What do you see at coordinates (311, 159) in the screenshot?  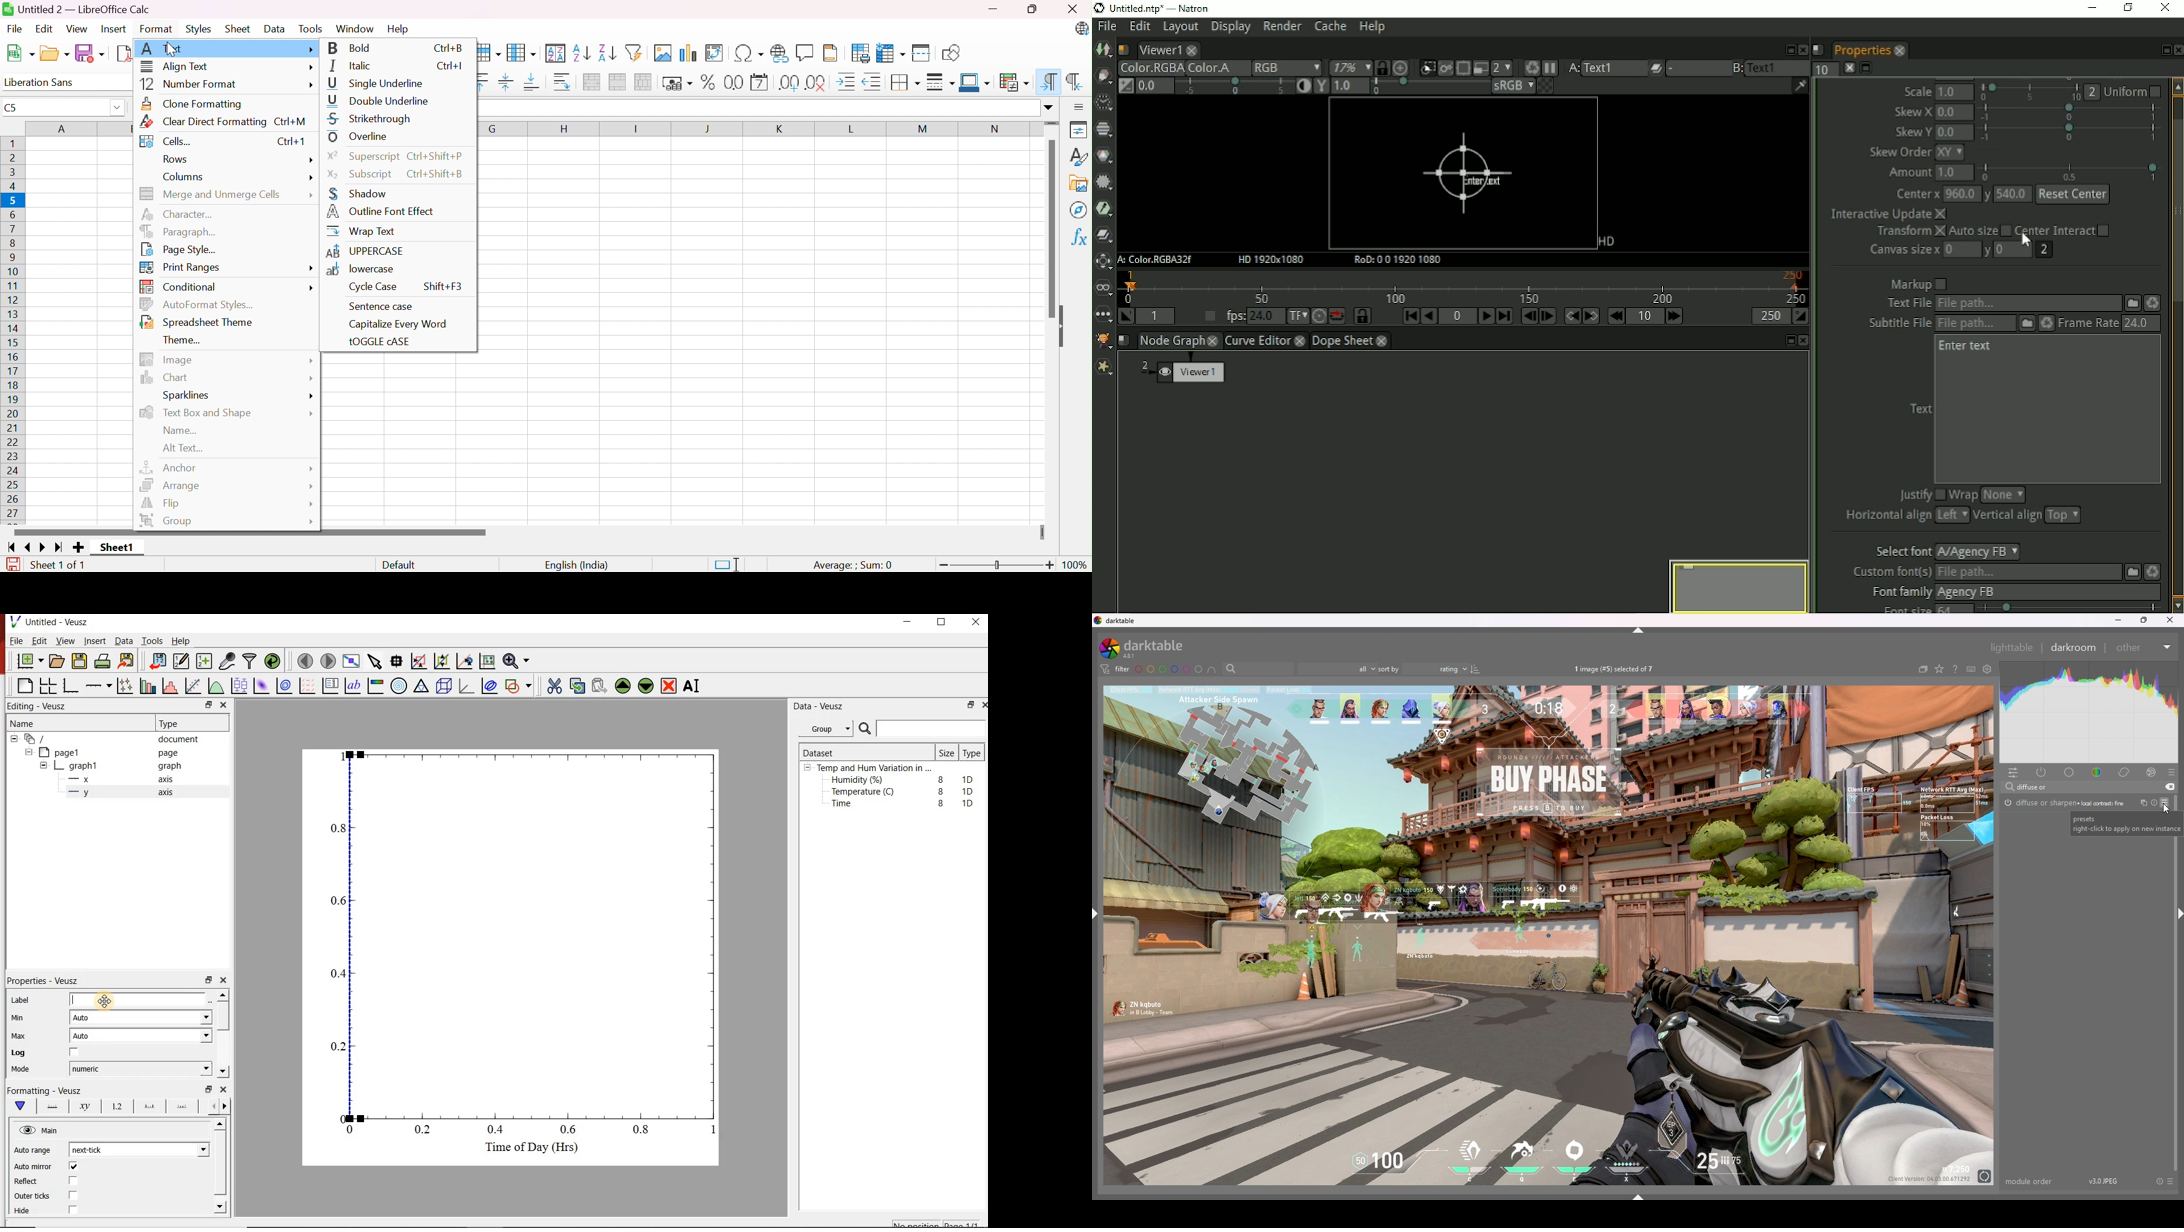 I see `` at bounding box center [311, 159].